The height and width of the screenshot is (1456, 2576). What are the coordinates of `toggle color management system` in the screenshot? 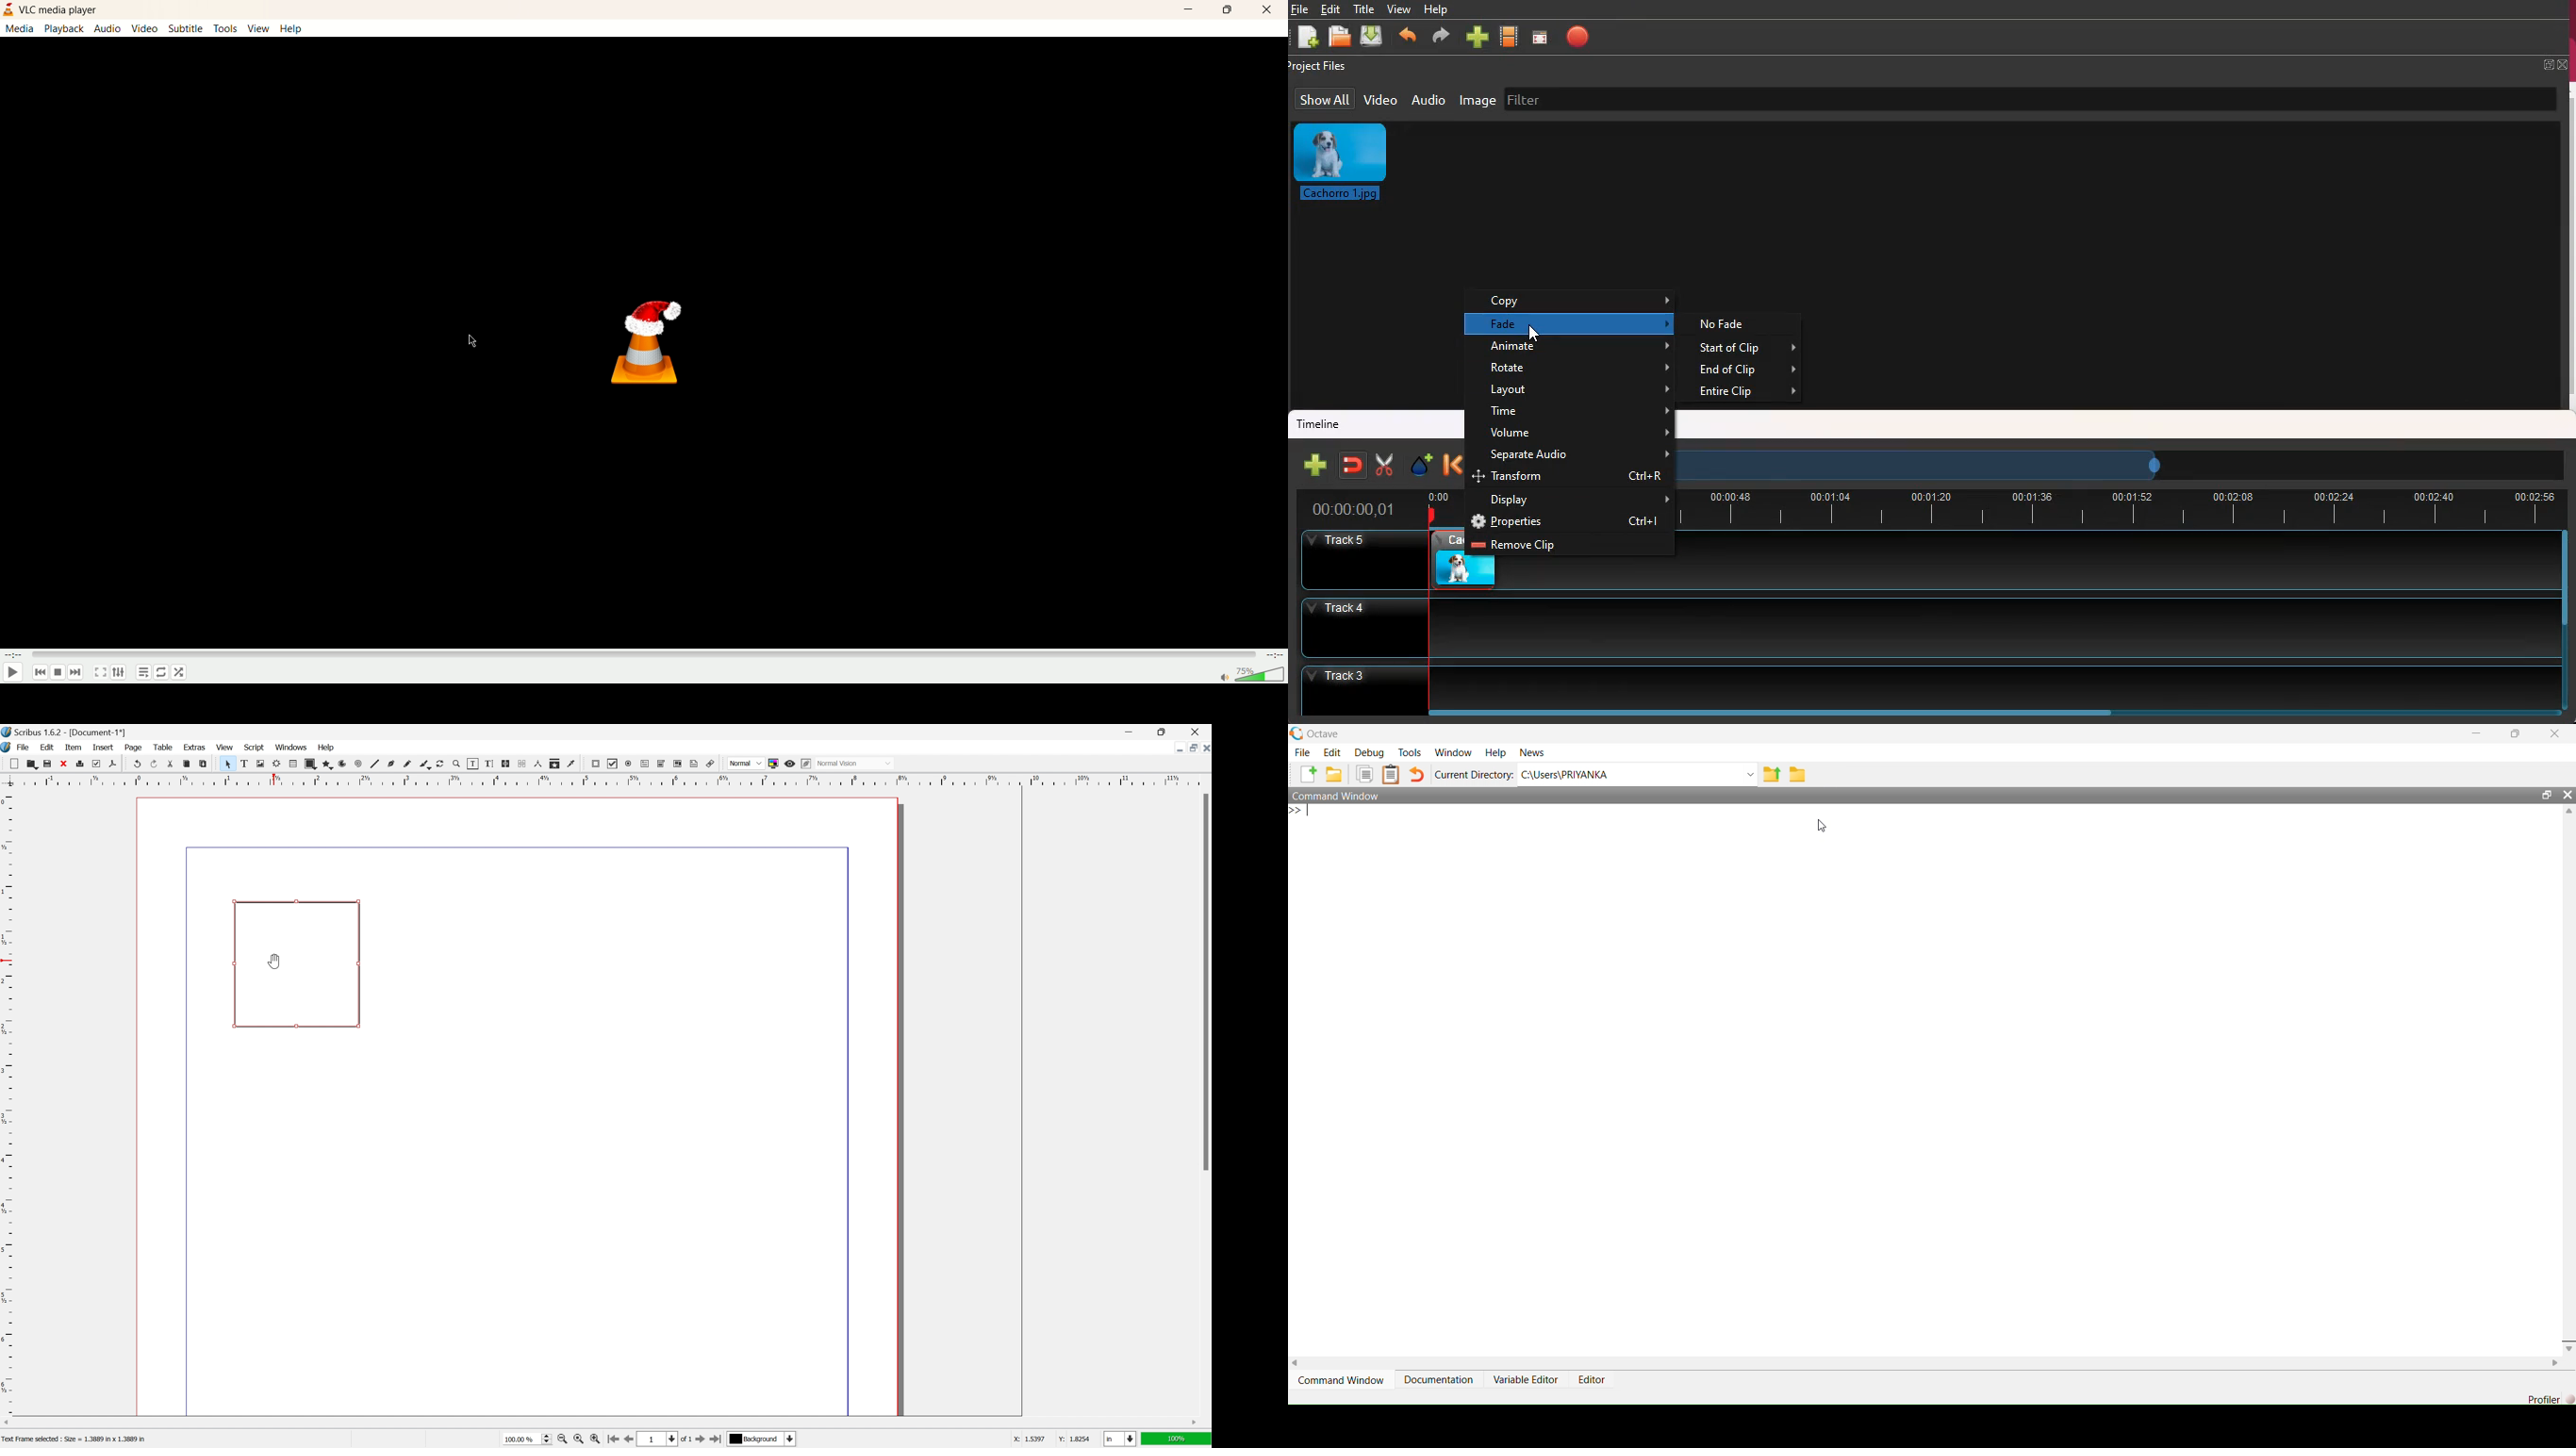 It's located at (772, 763).